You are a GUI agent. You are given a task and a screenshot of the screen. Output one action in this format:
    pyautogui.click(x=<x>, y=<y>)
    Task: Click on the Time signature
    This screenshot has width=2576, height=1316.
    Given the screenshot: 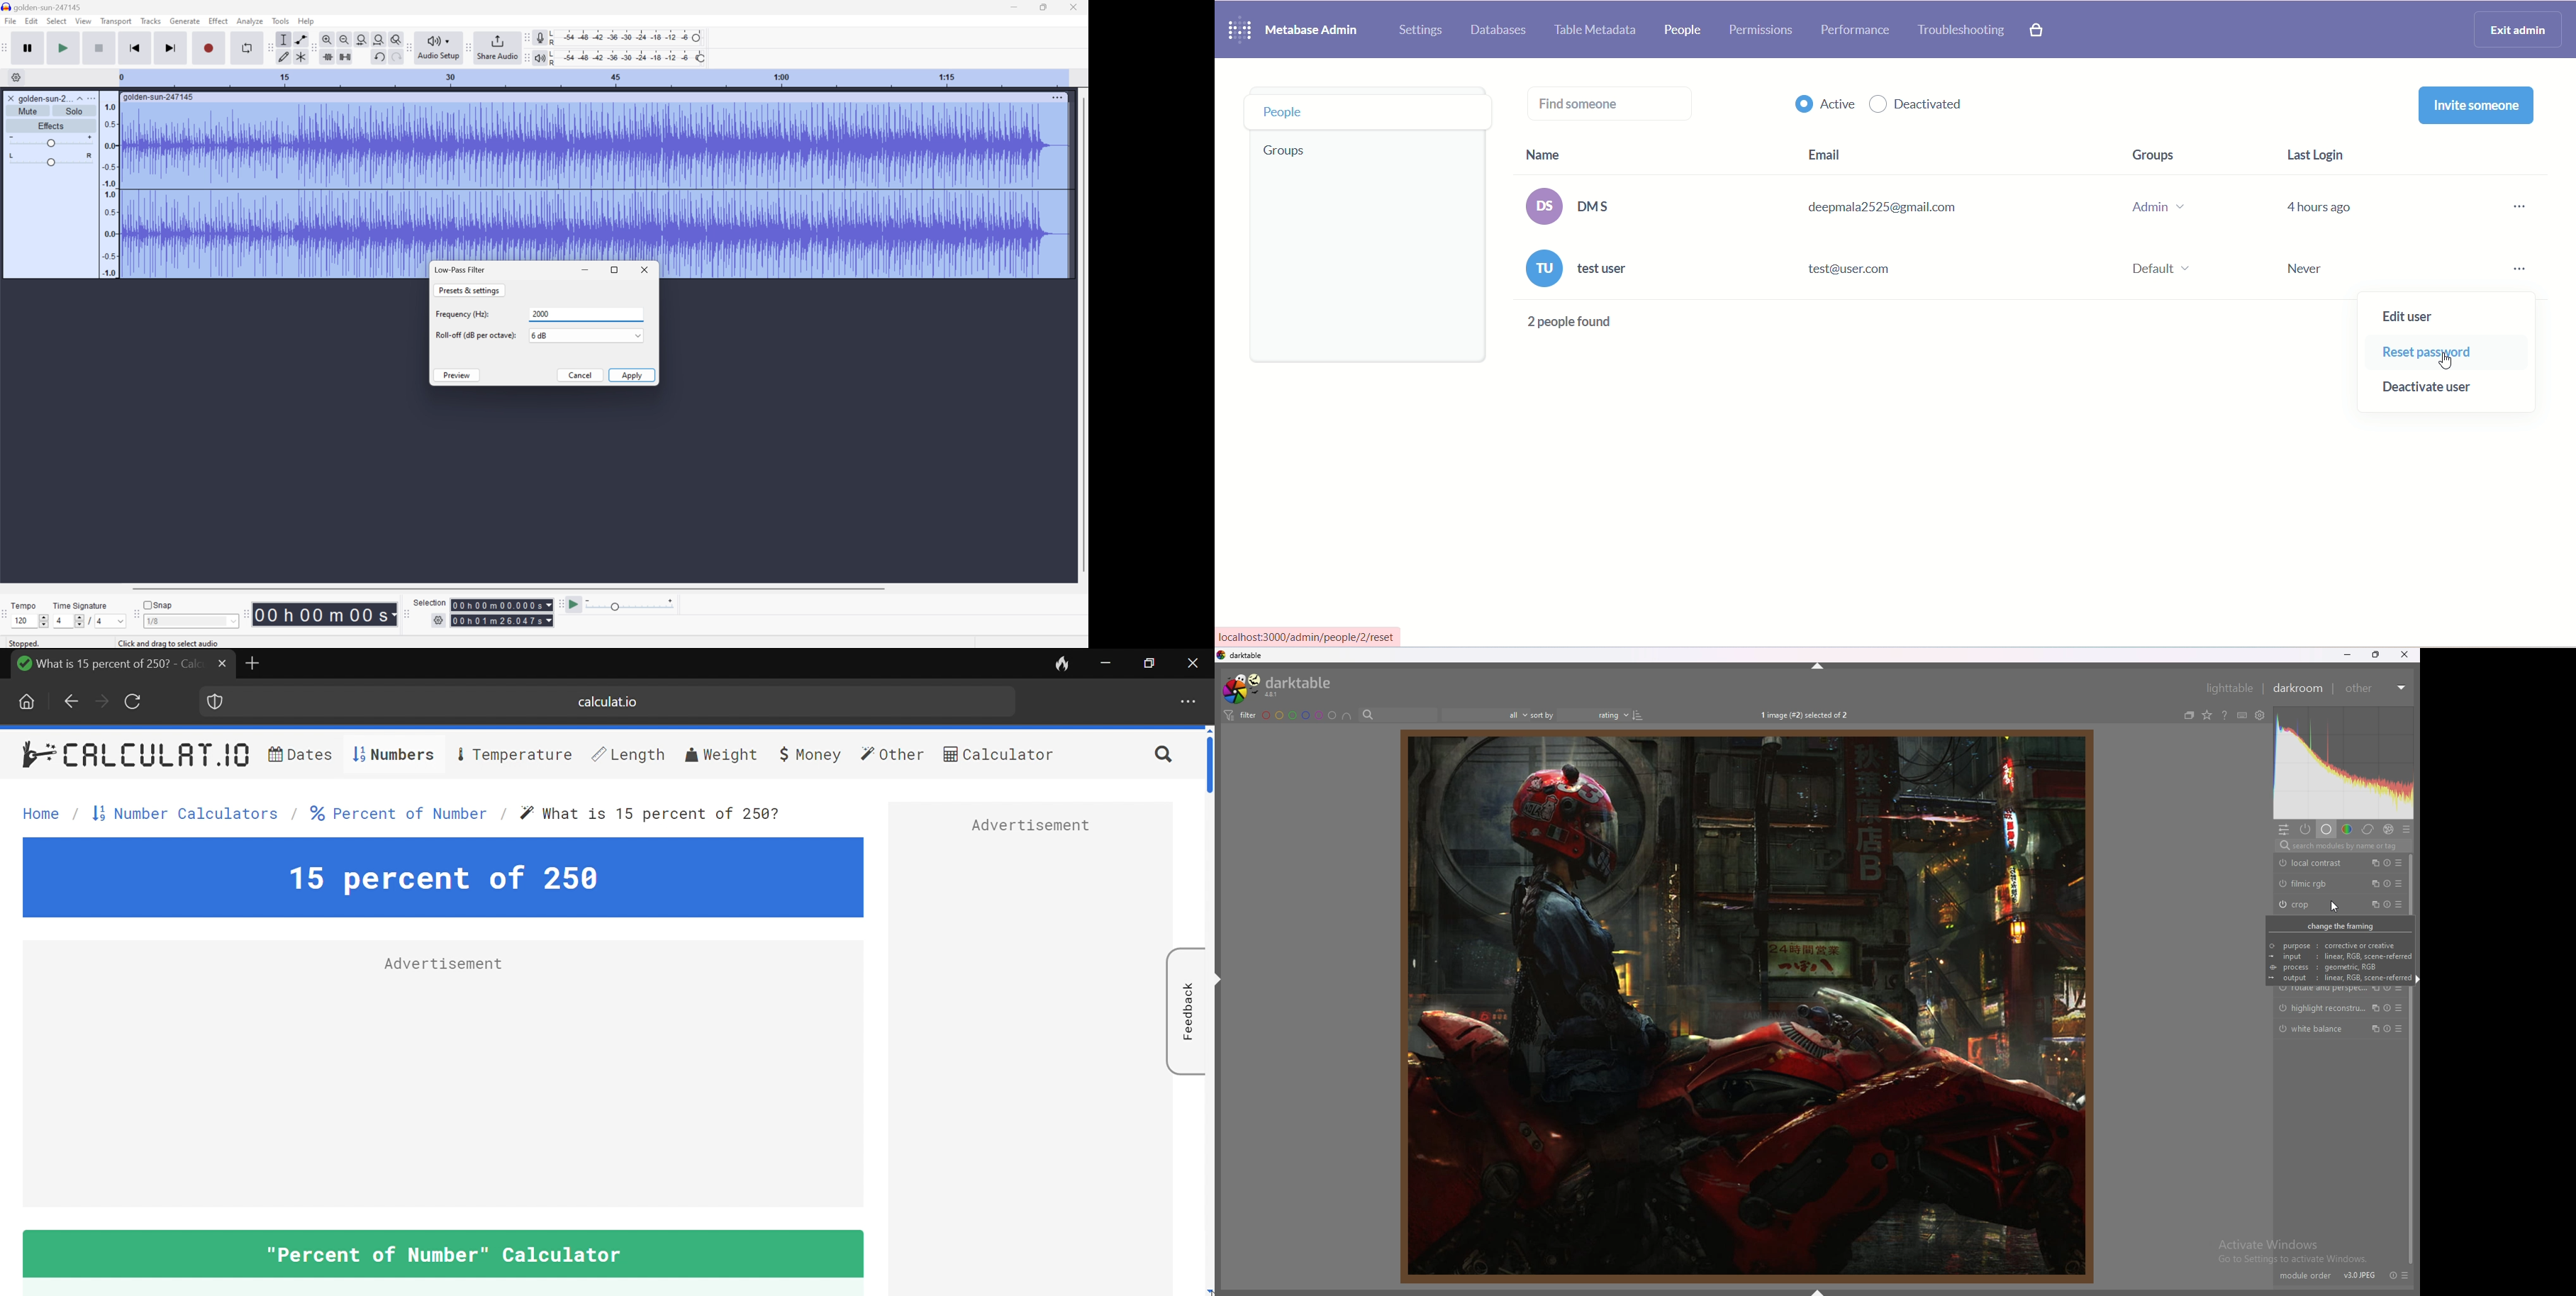 What is the action you would take?
    pyautogui.click(x=80, y=605)
    